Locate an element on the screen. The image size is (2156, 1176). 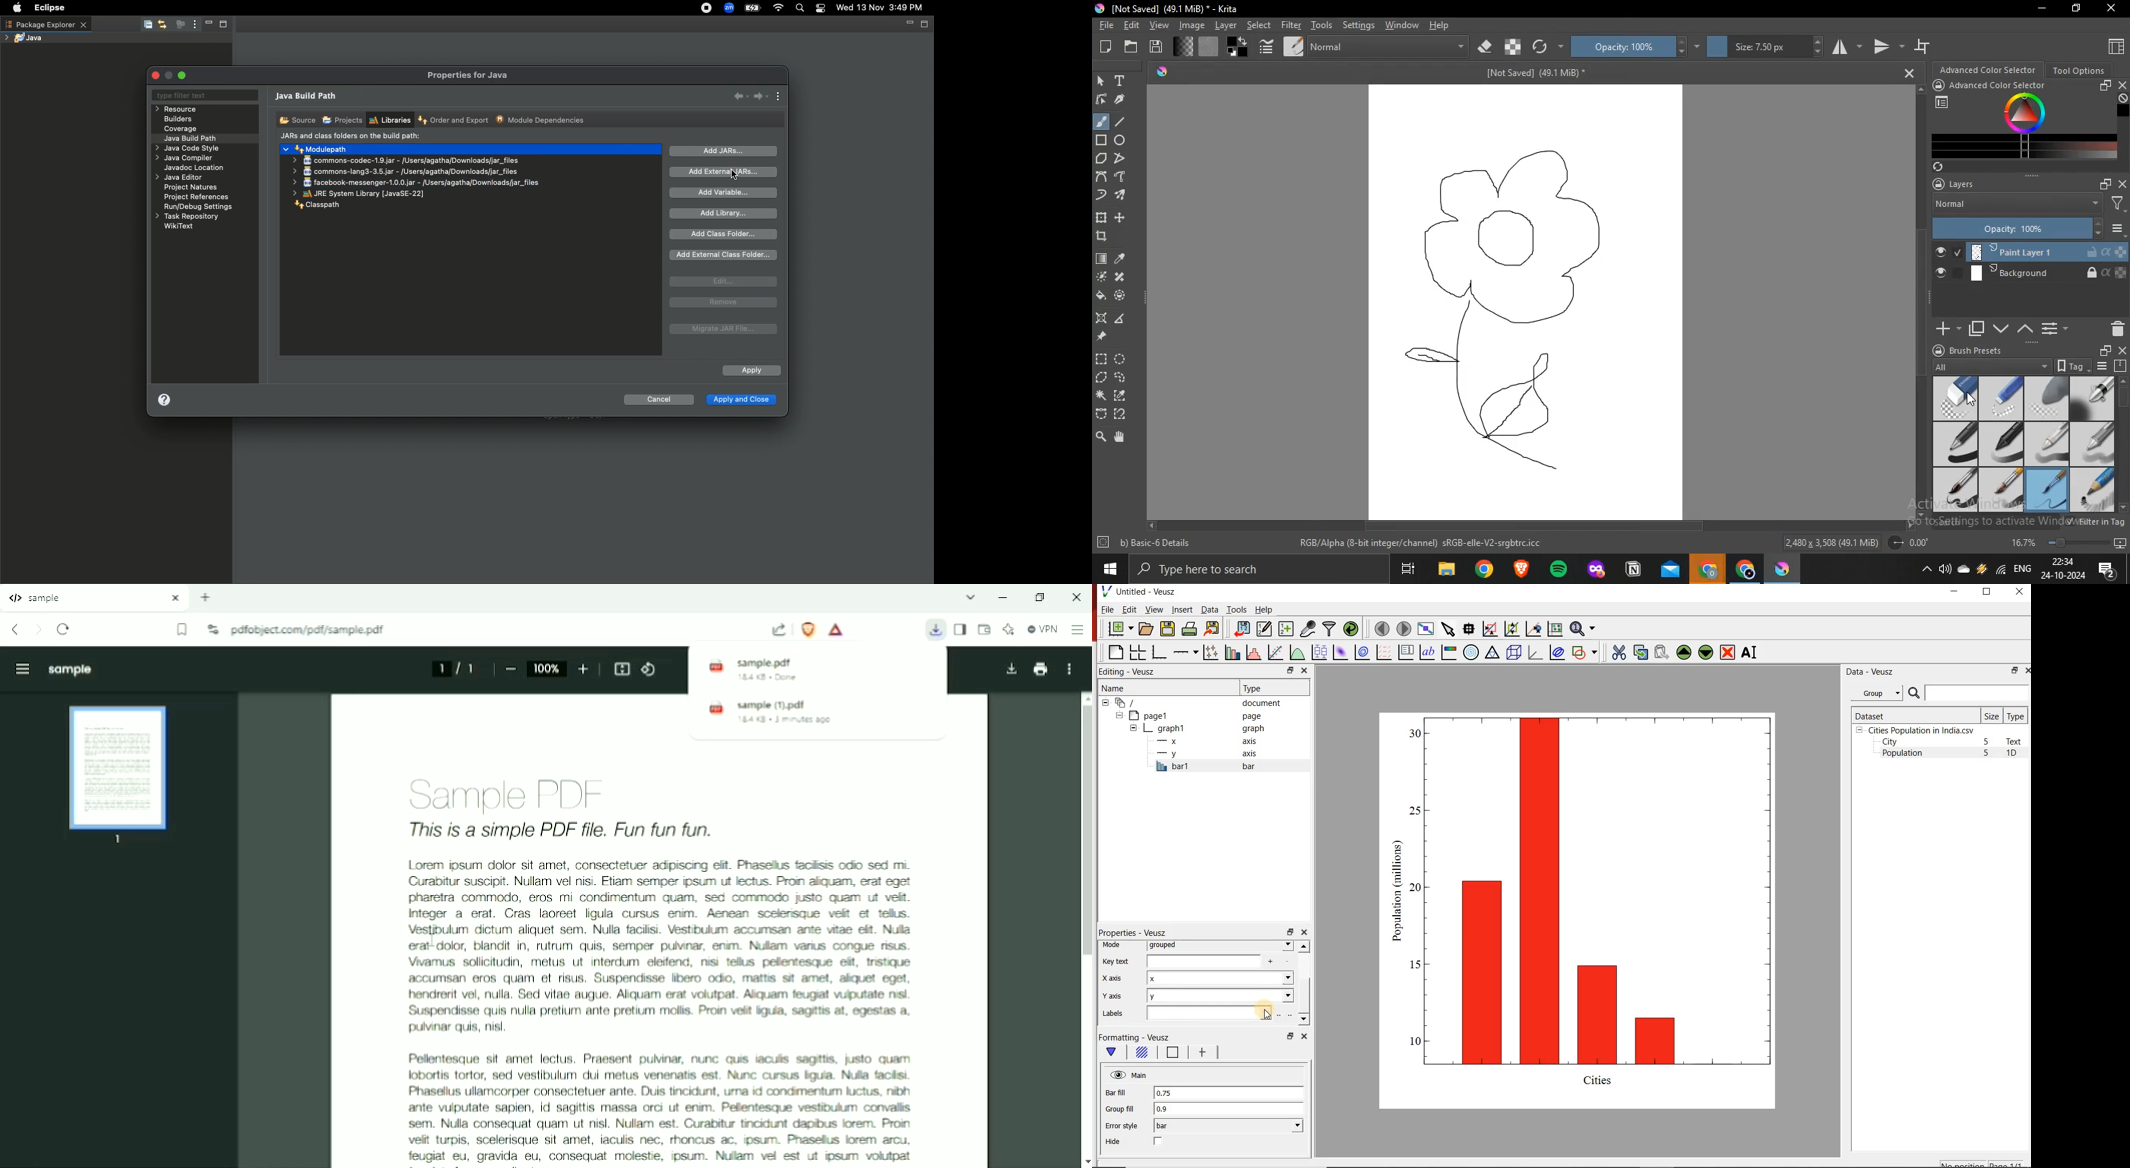
0.75 is located at coordinates (1228, 1094).